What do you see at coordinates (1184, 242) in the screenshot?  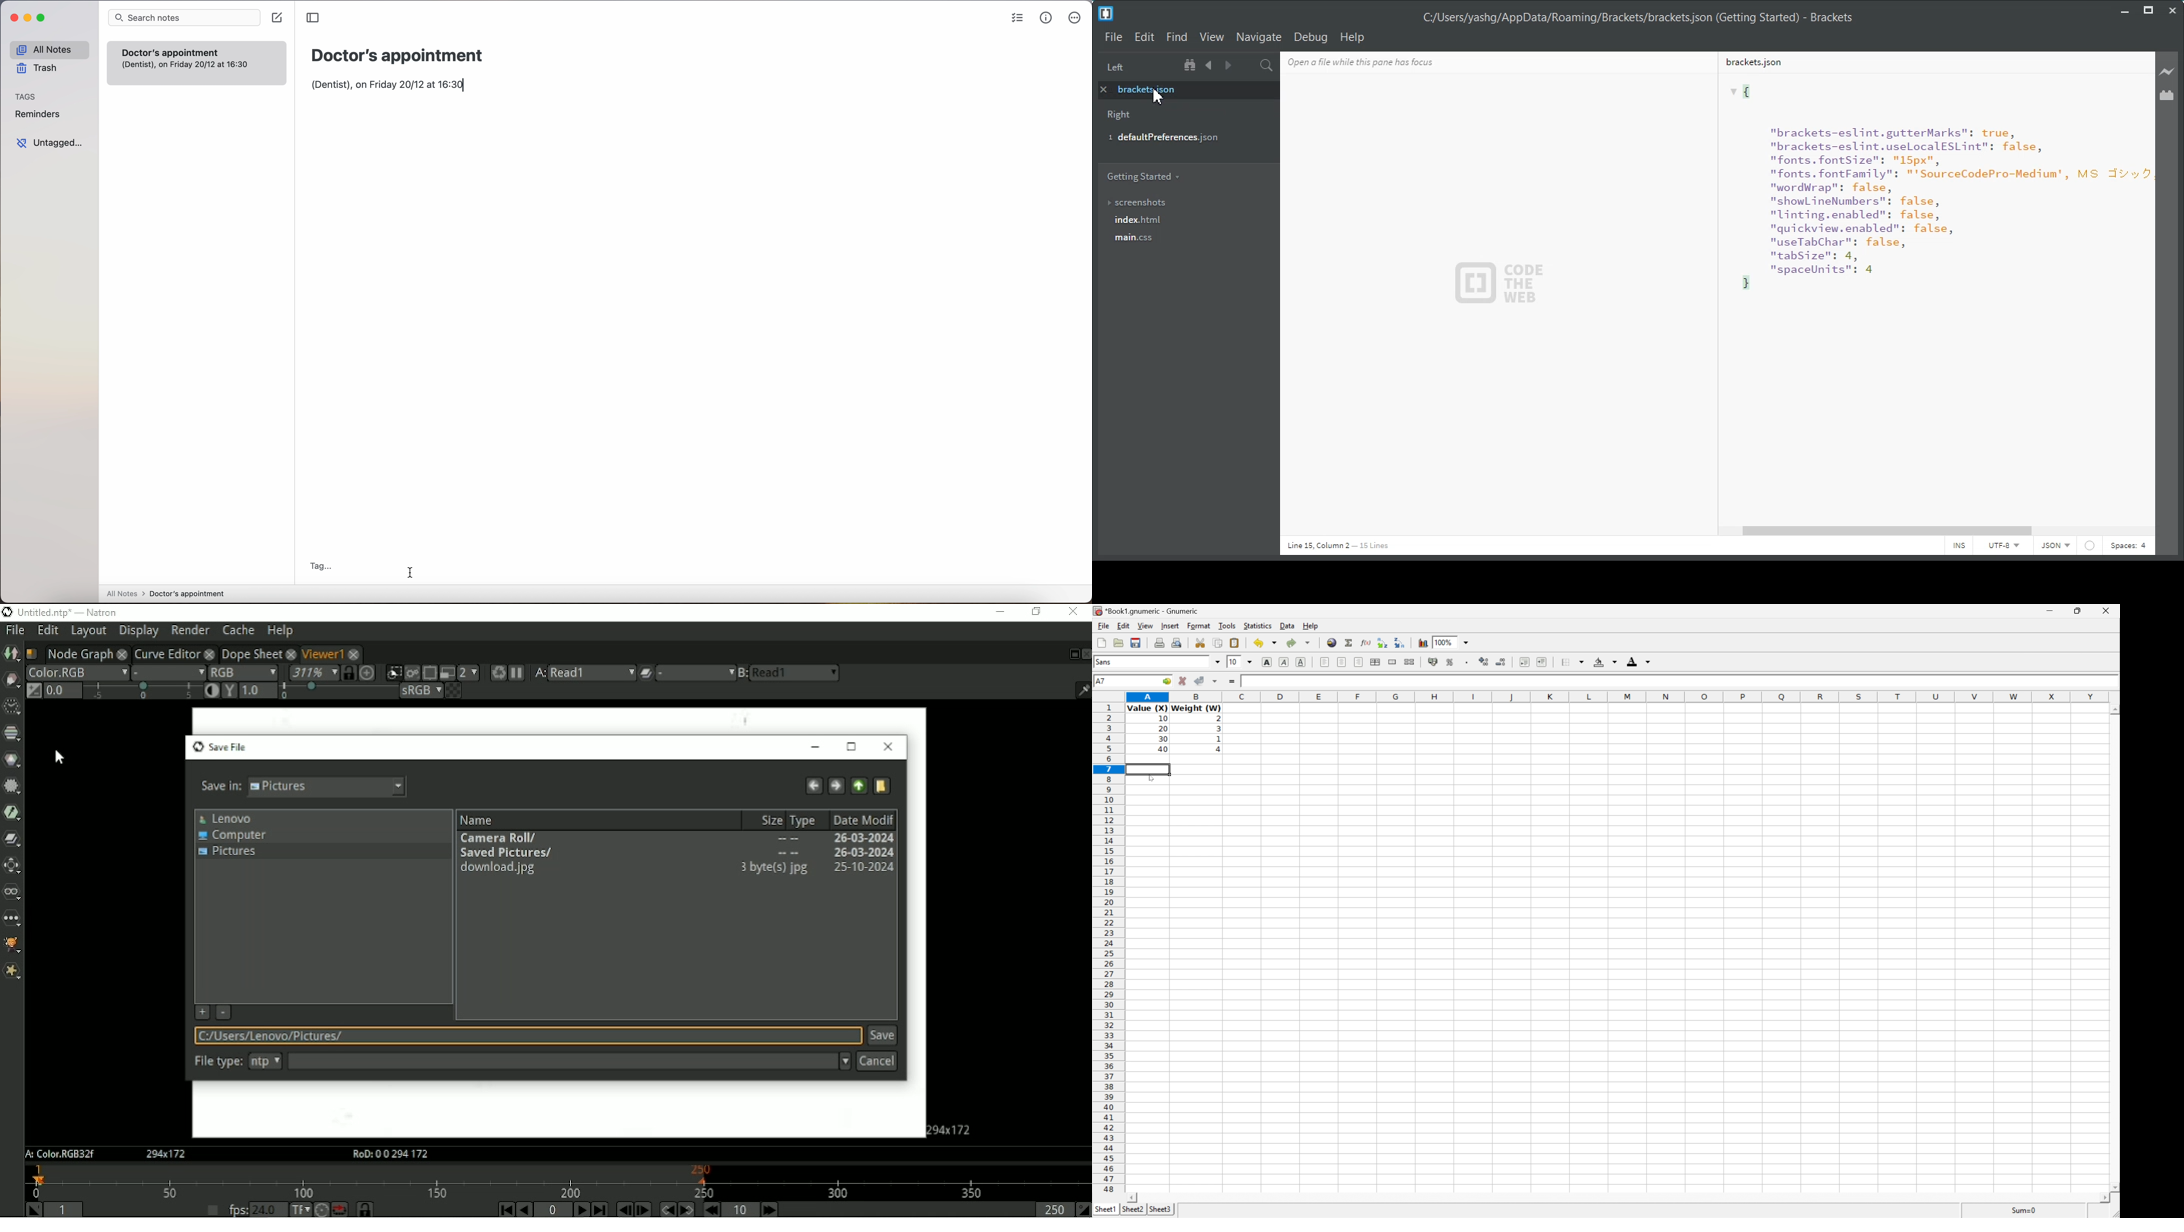 I see `main.css` at bounding box center [1184, 242].